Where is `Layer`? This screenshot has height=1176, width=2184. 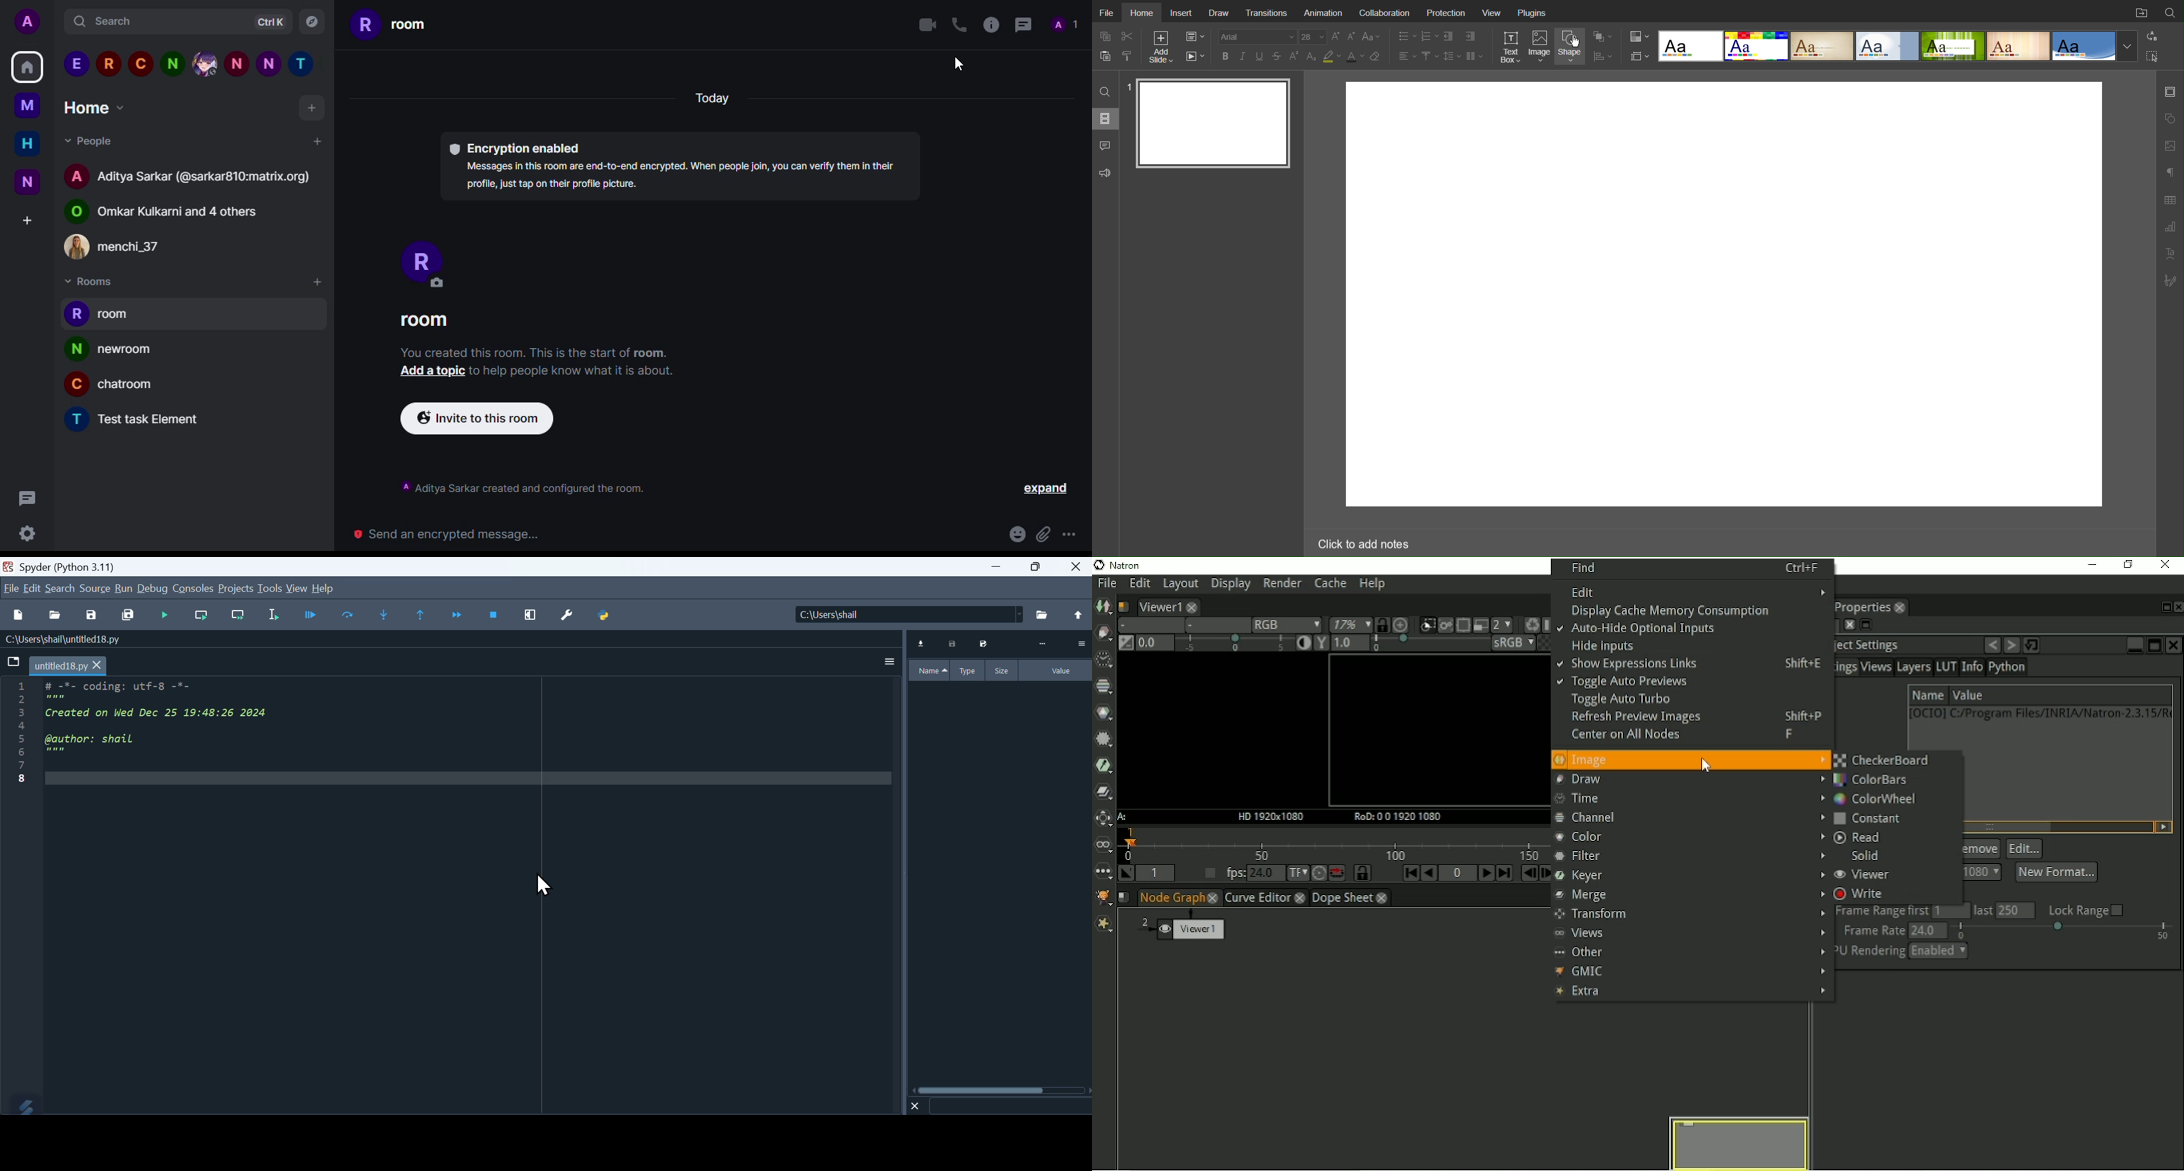
Layer is located at coordinates (1147, 625).